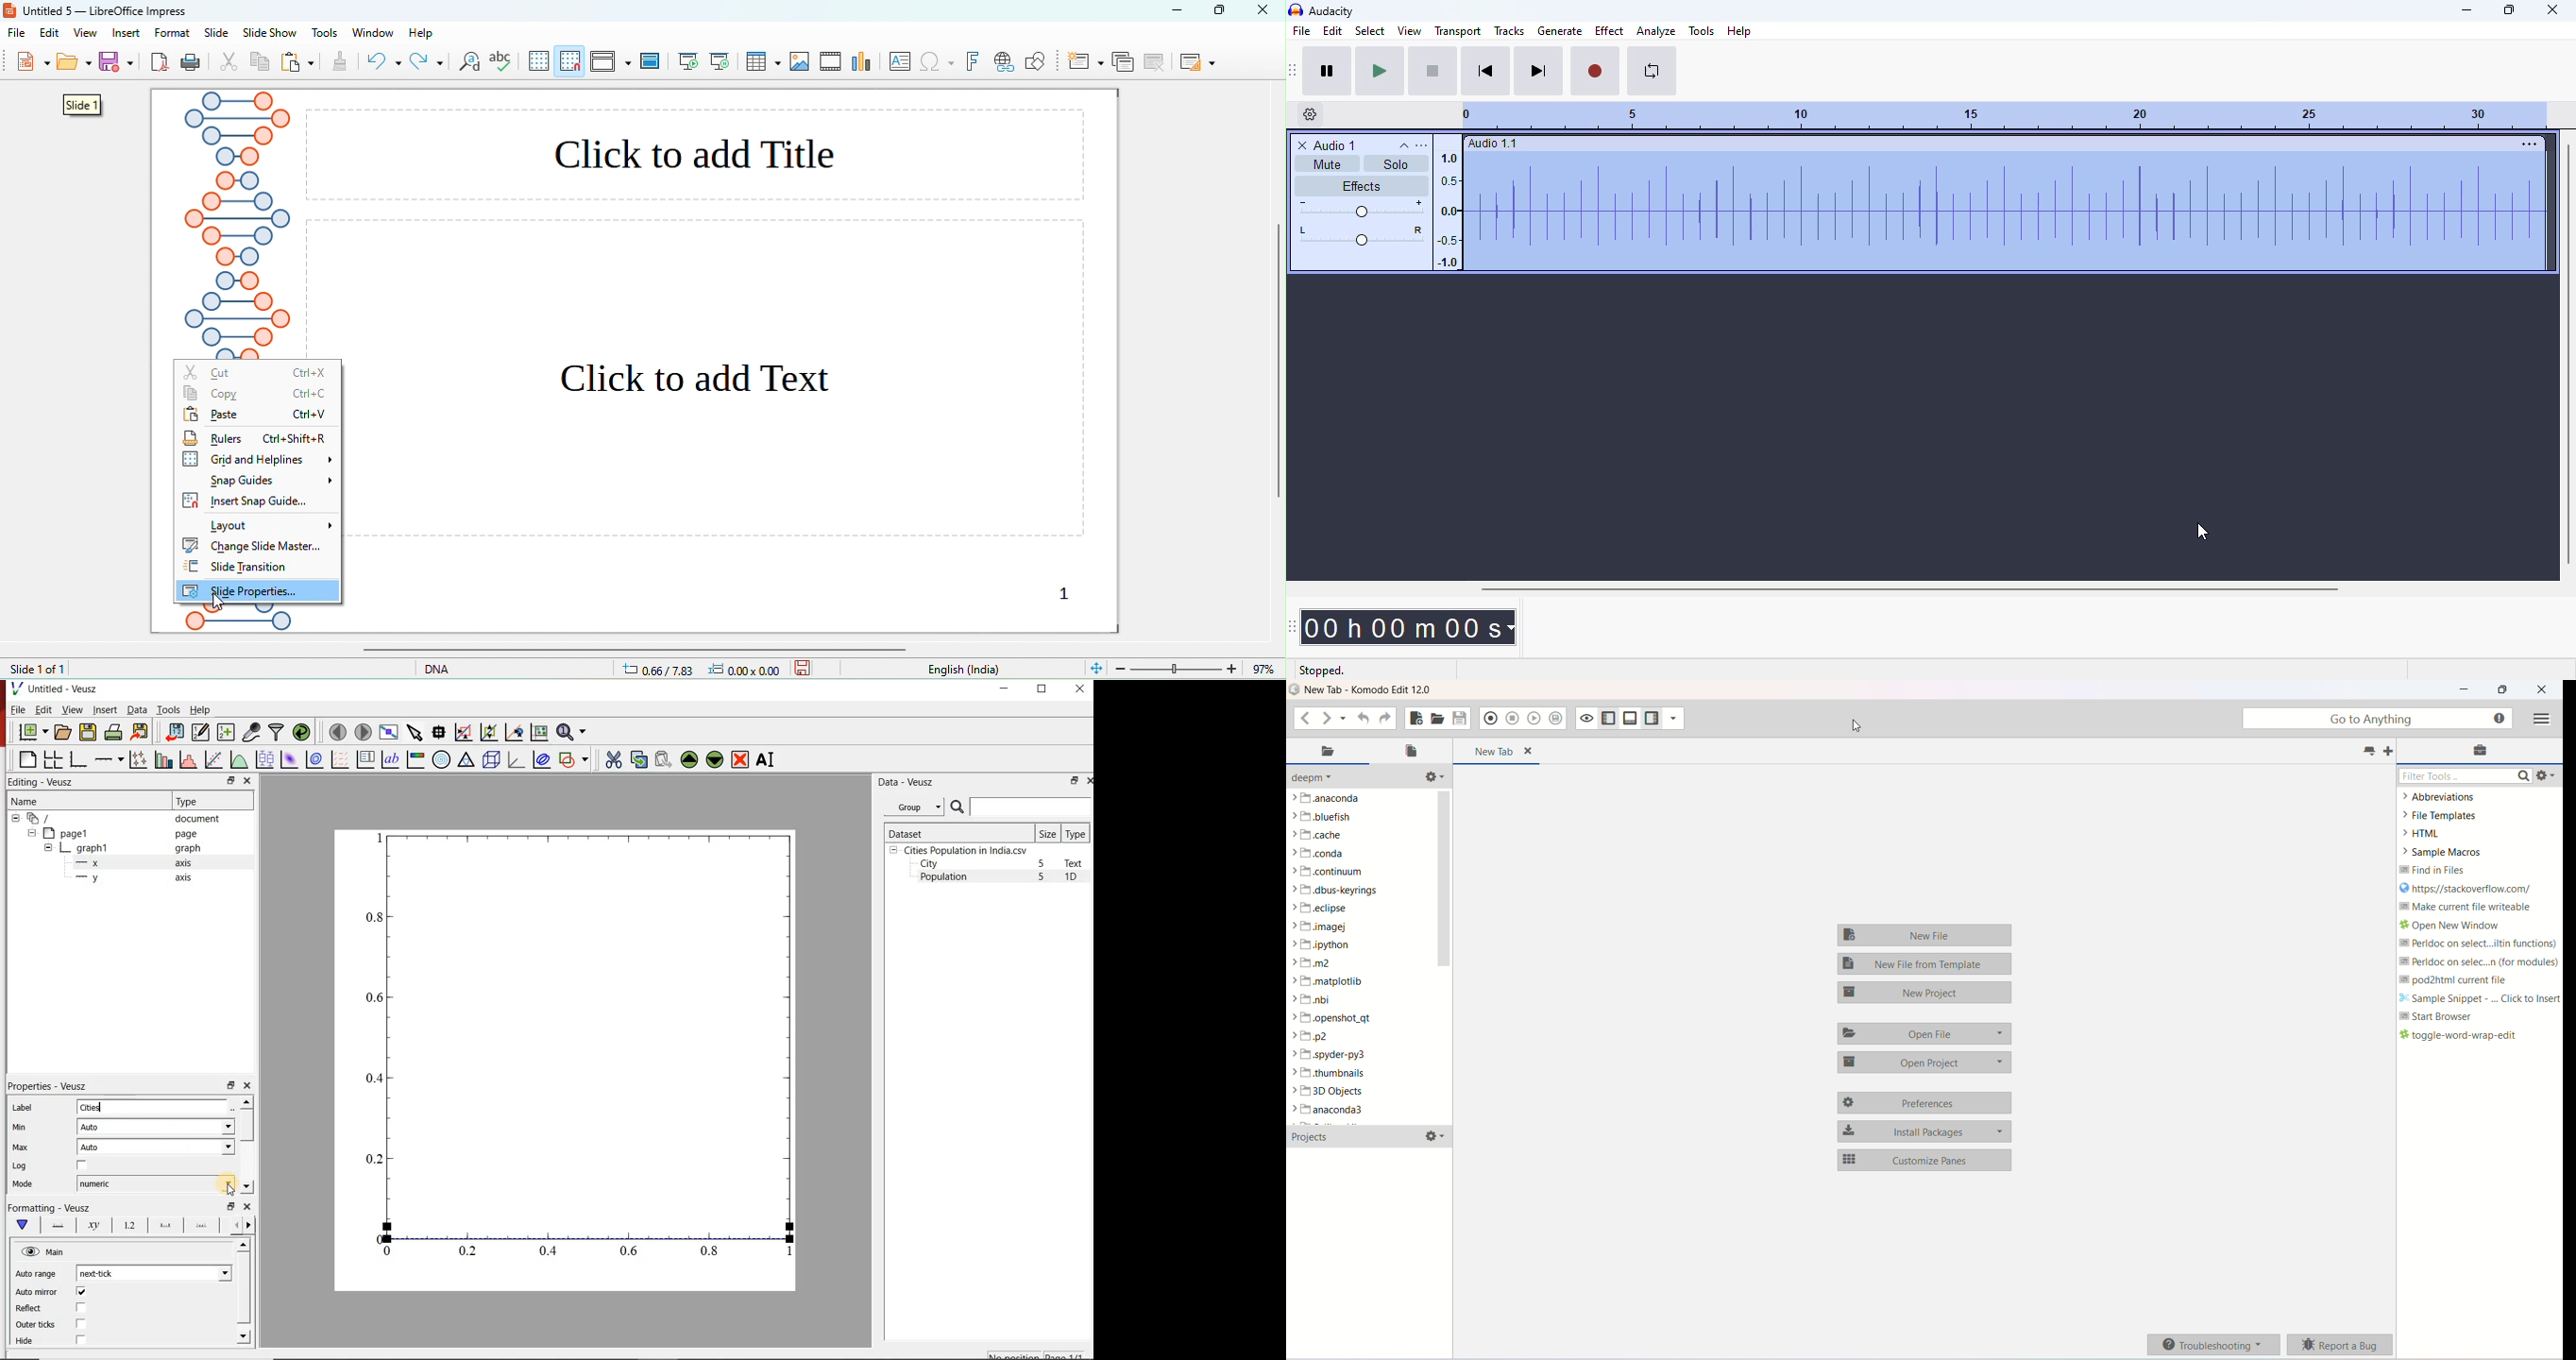 The width and height of the screenshot is (2576, 1372). Describe the element at coordinates (2438, 798) in the screenshot. I see `abbreviations` at that location.